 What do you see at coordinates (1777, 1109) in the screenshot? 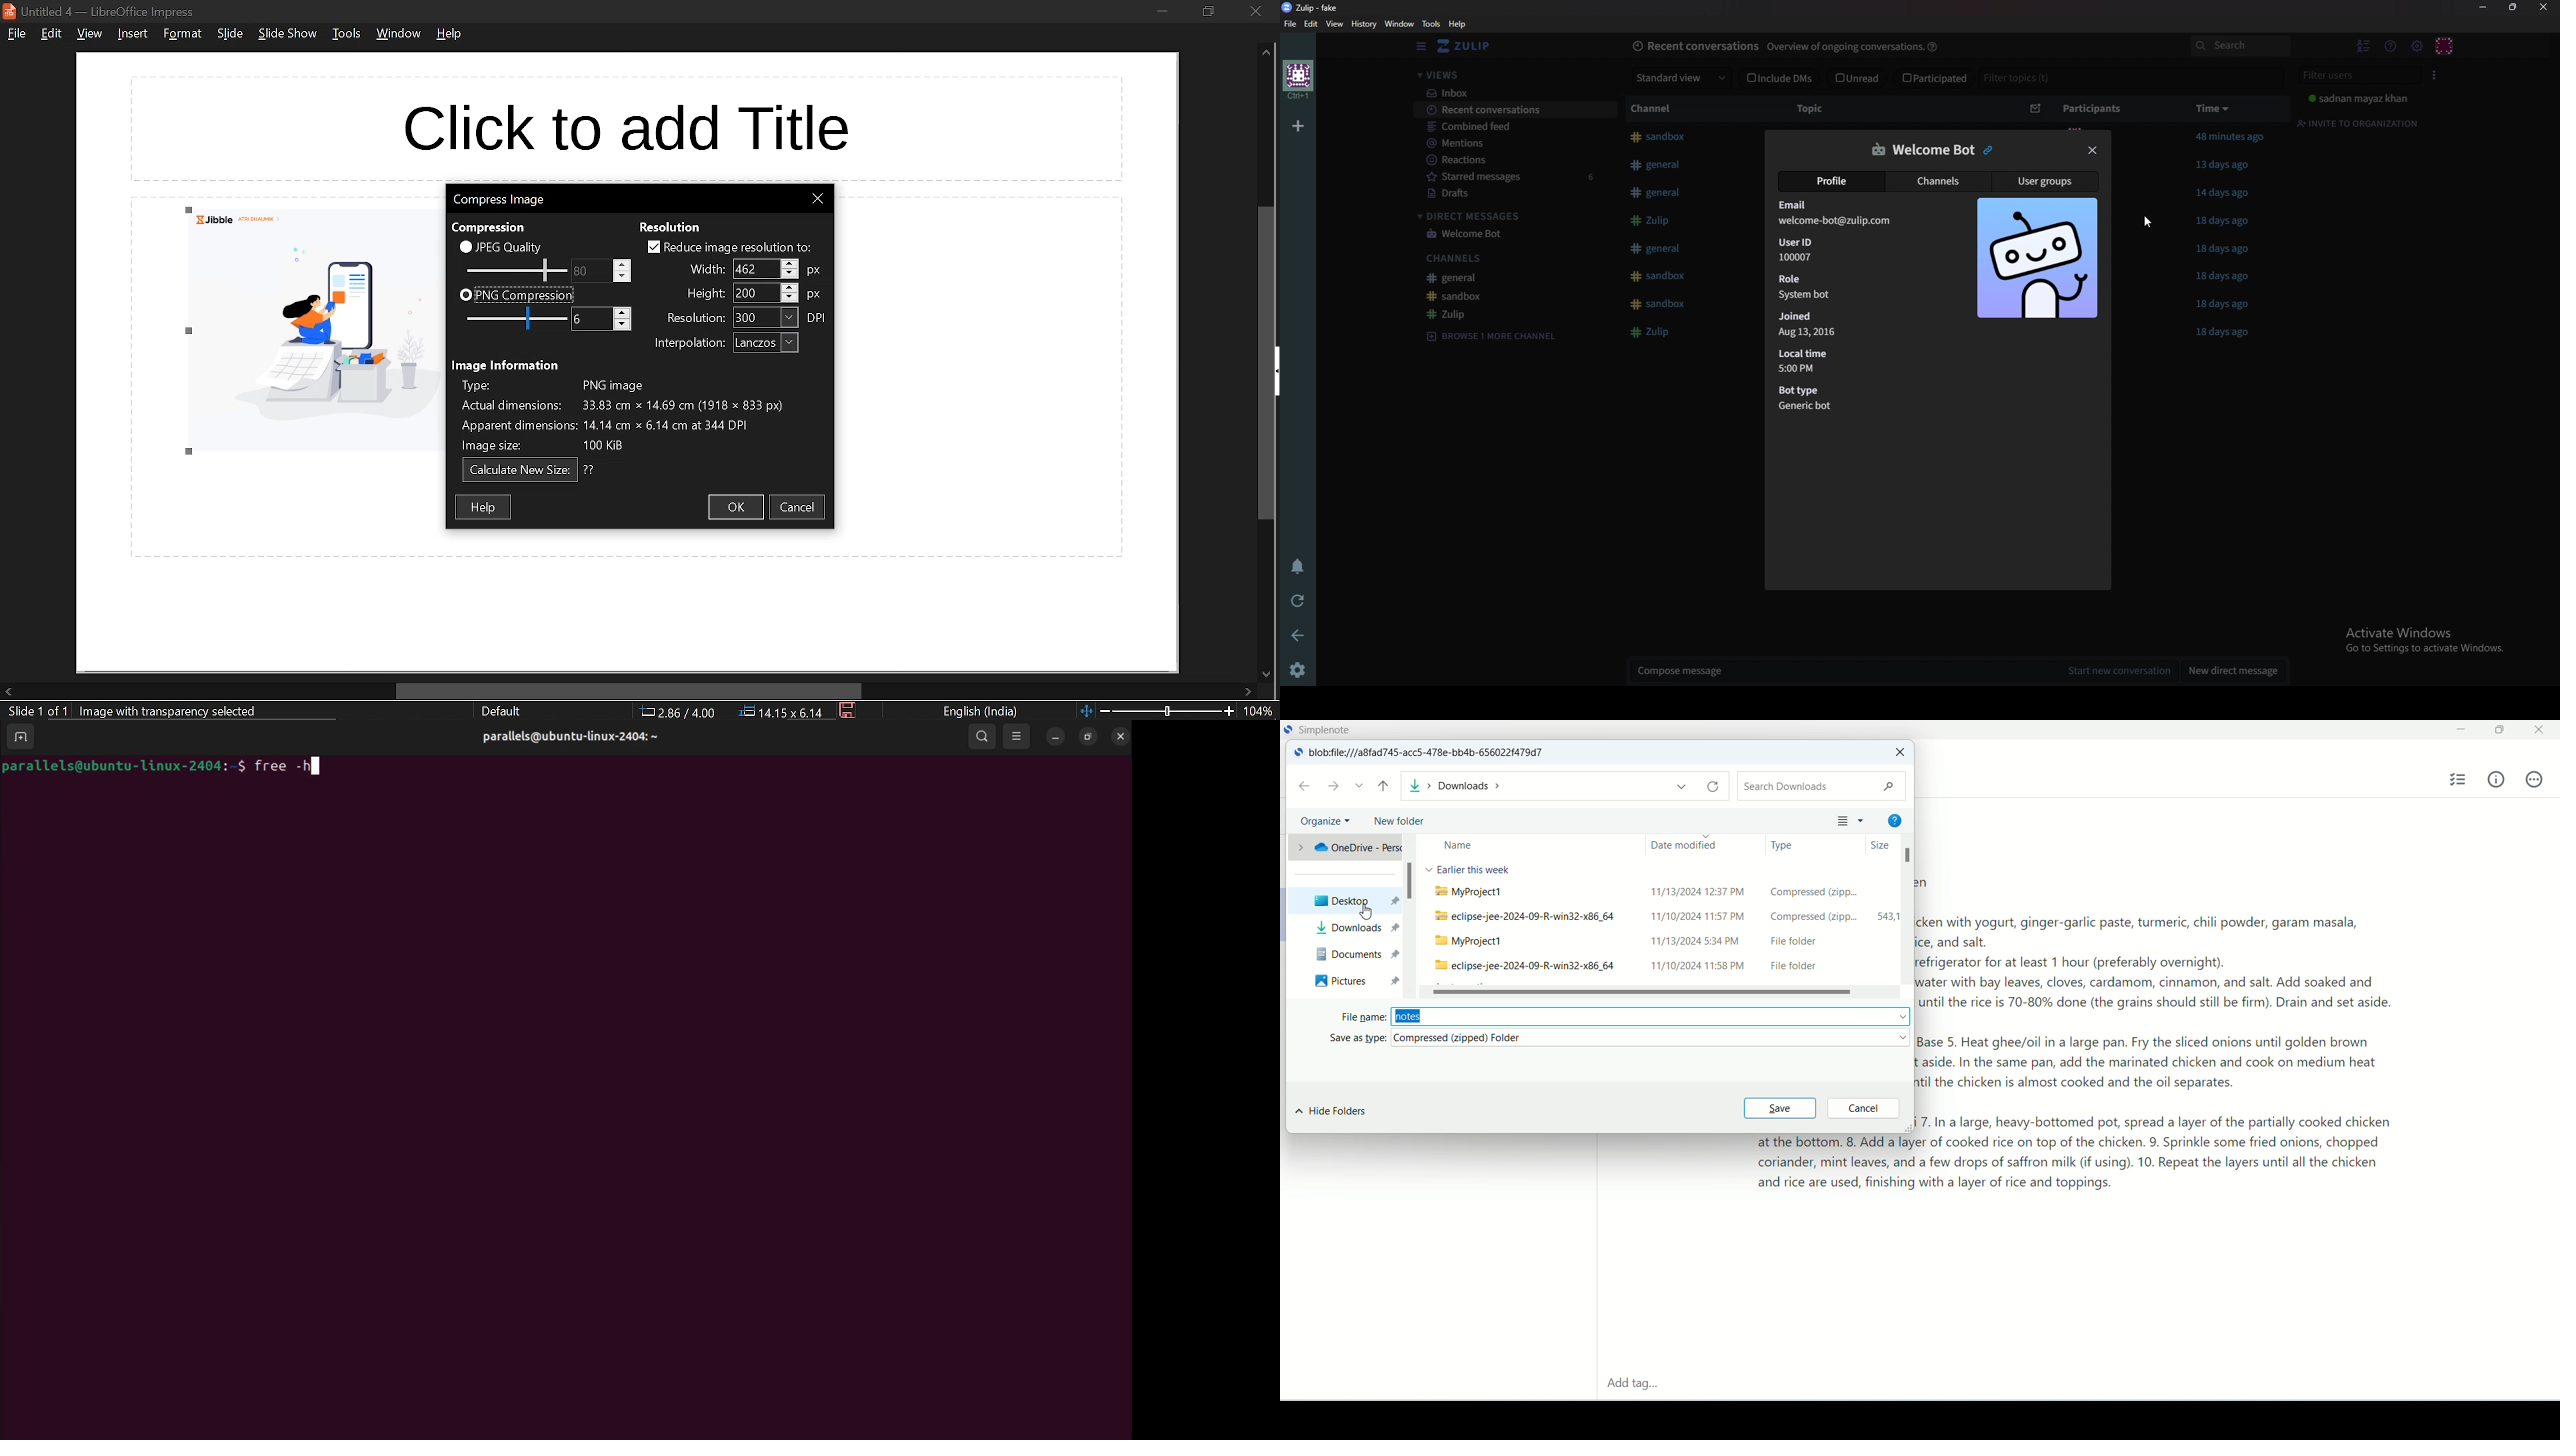
I see `save` at bounding box center [1777, 1109].